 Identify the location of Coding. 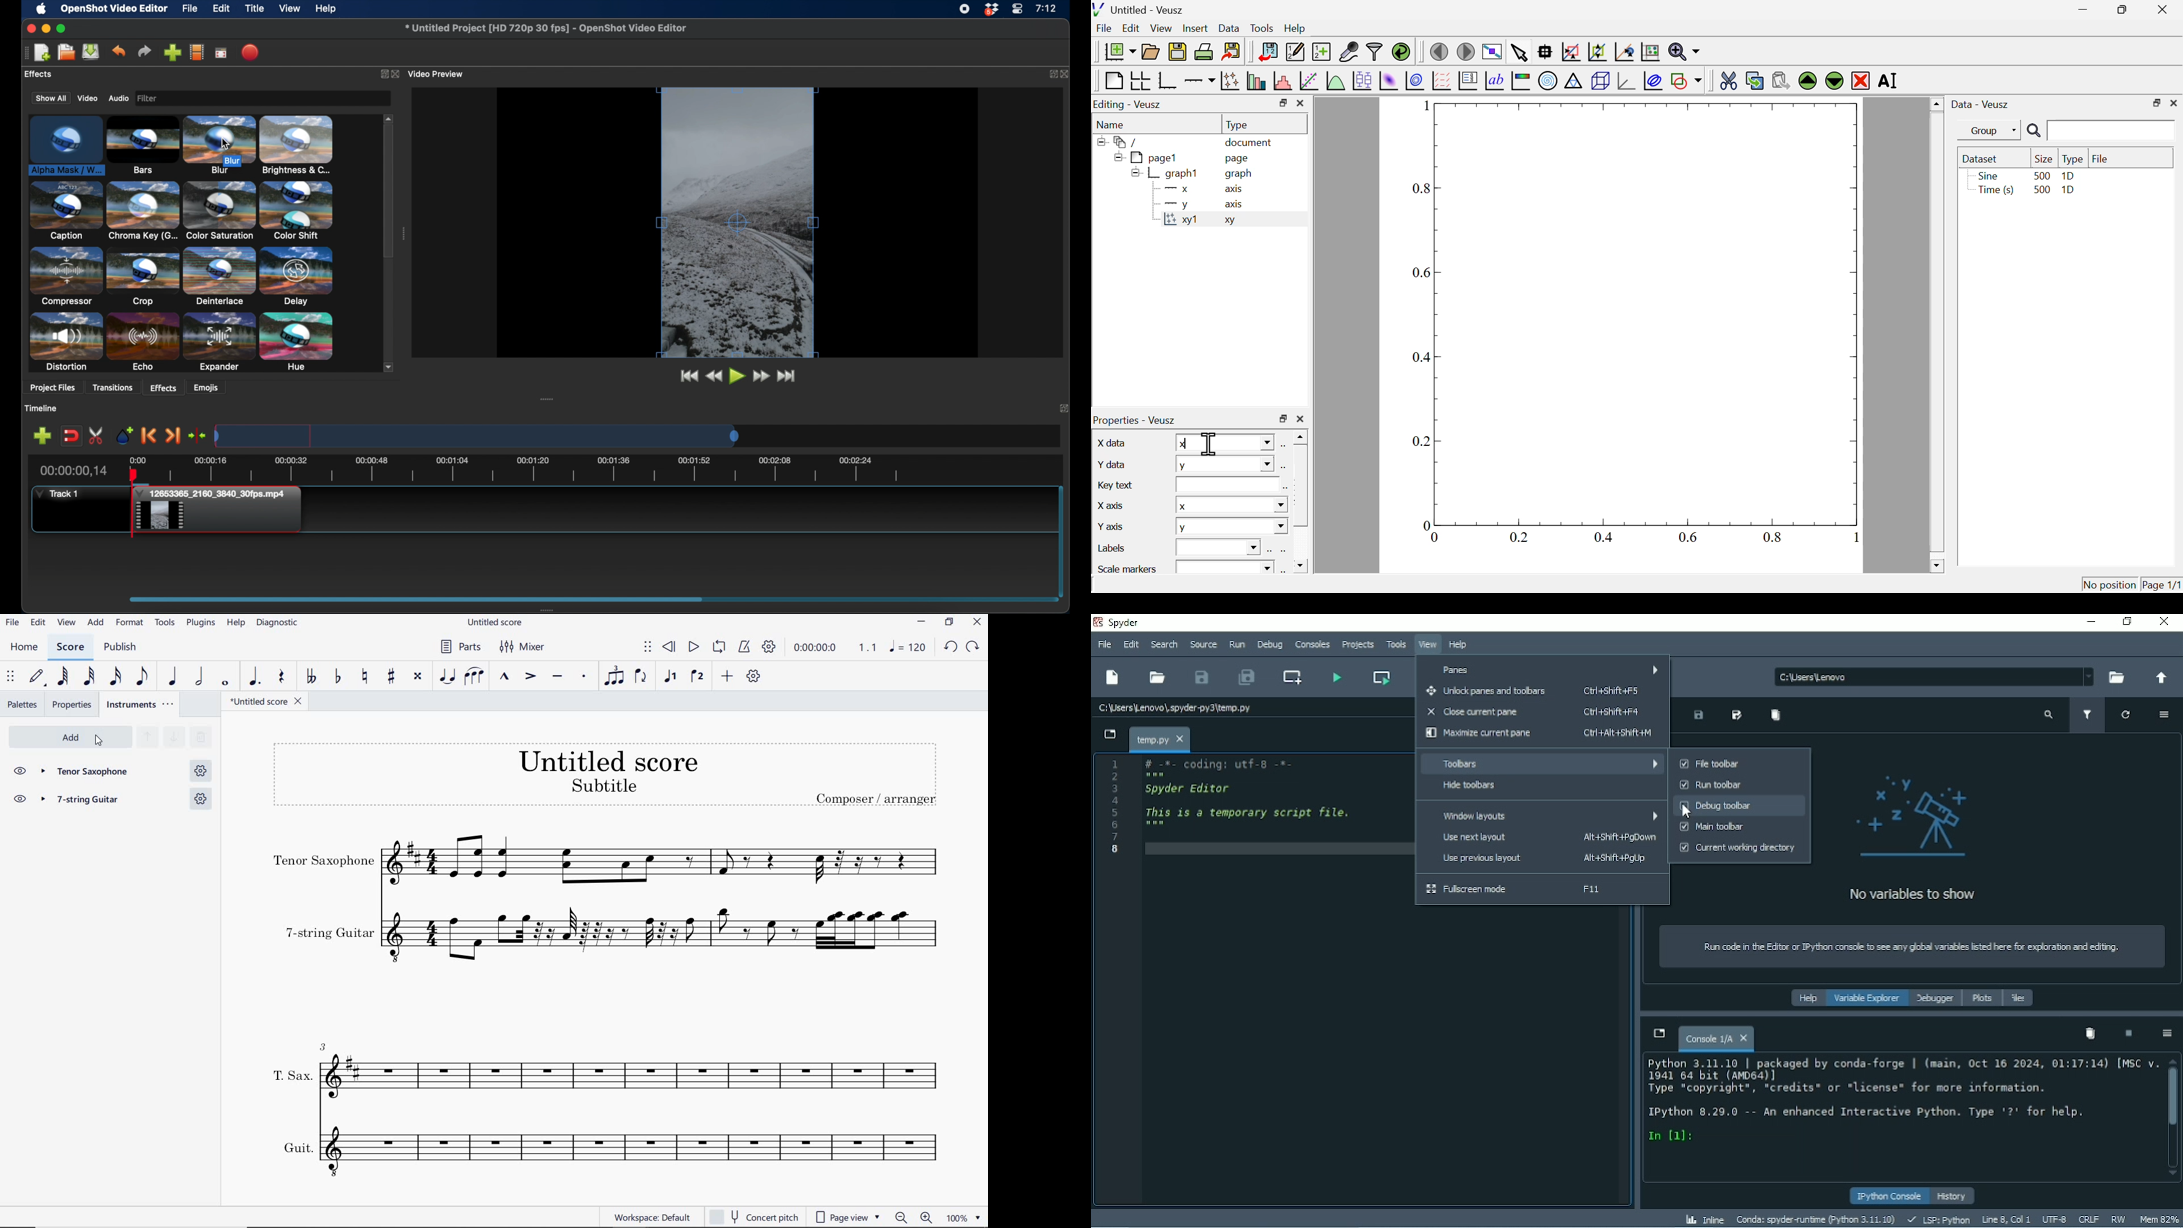
(1214, 764).